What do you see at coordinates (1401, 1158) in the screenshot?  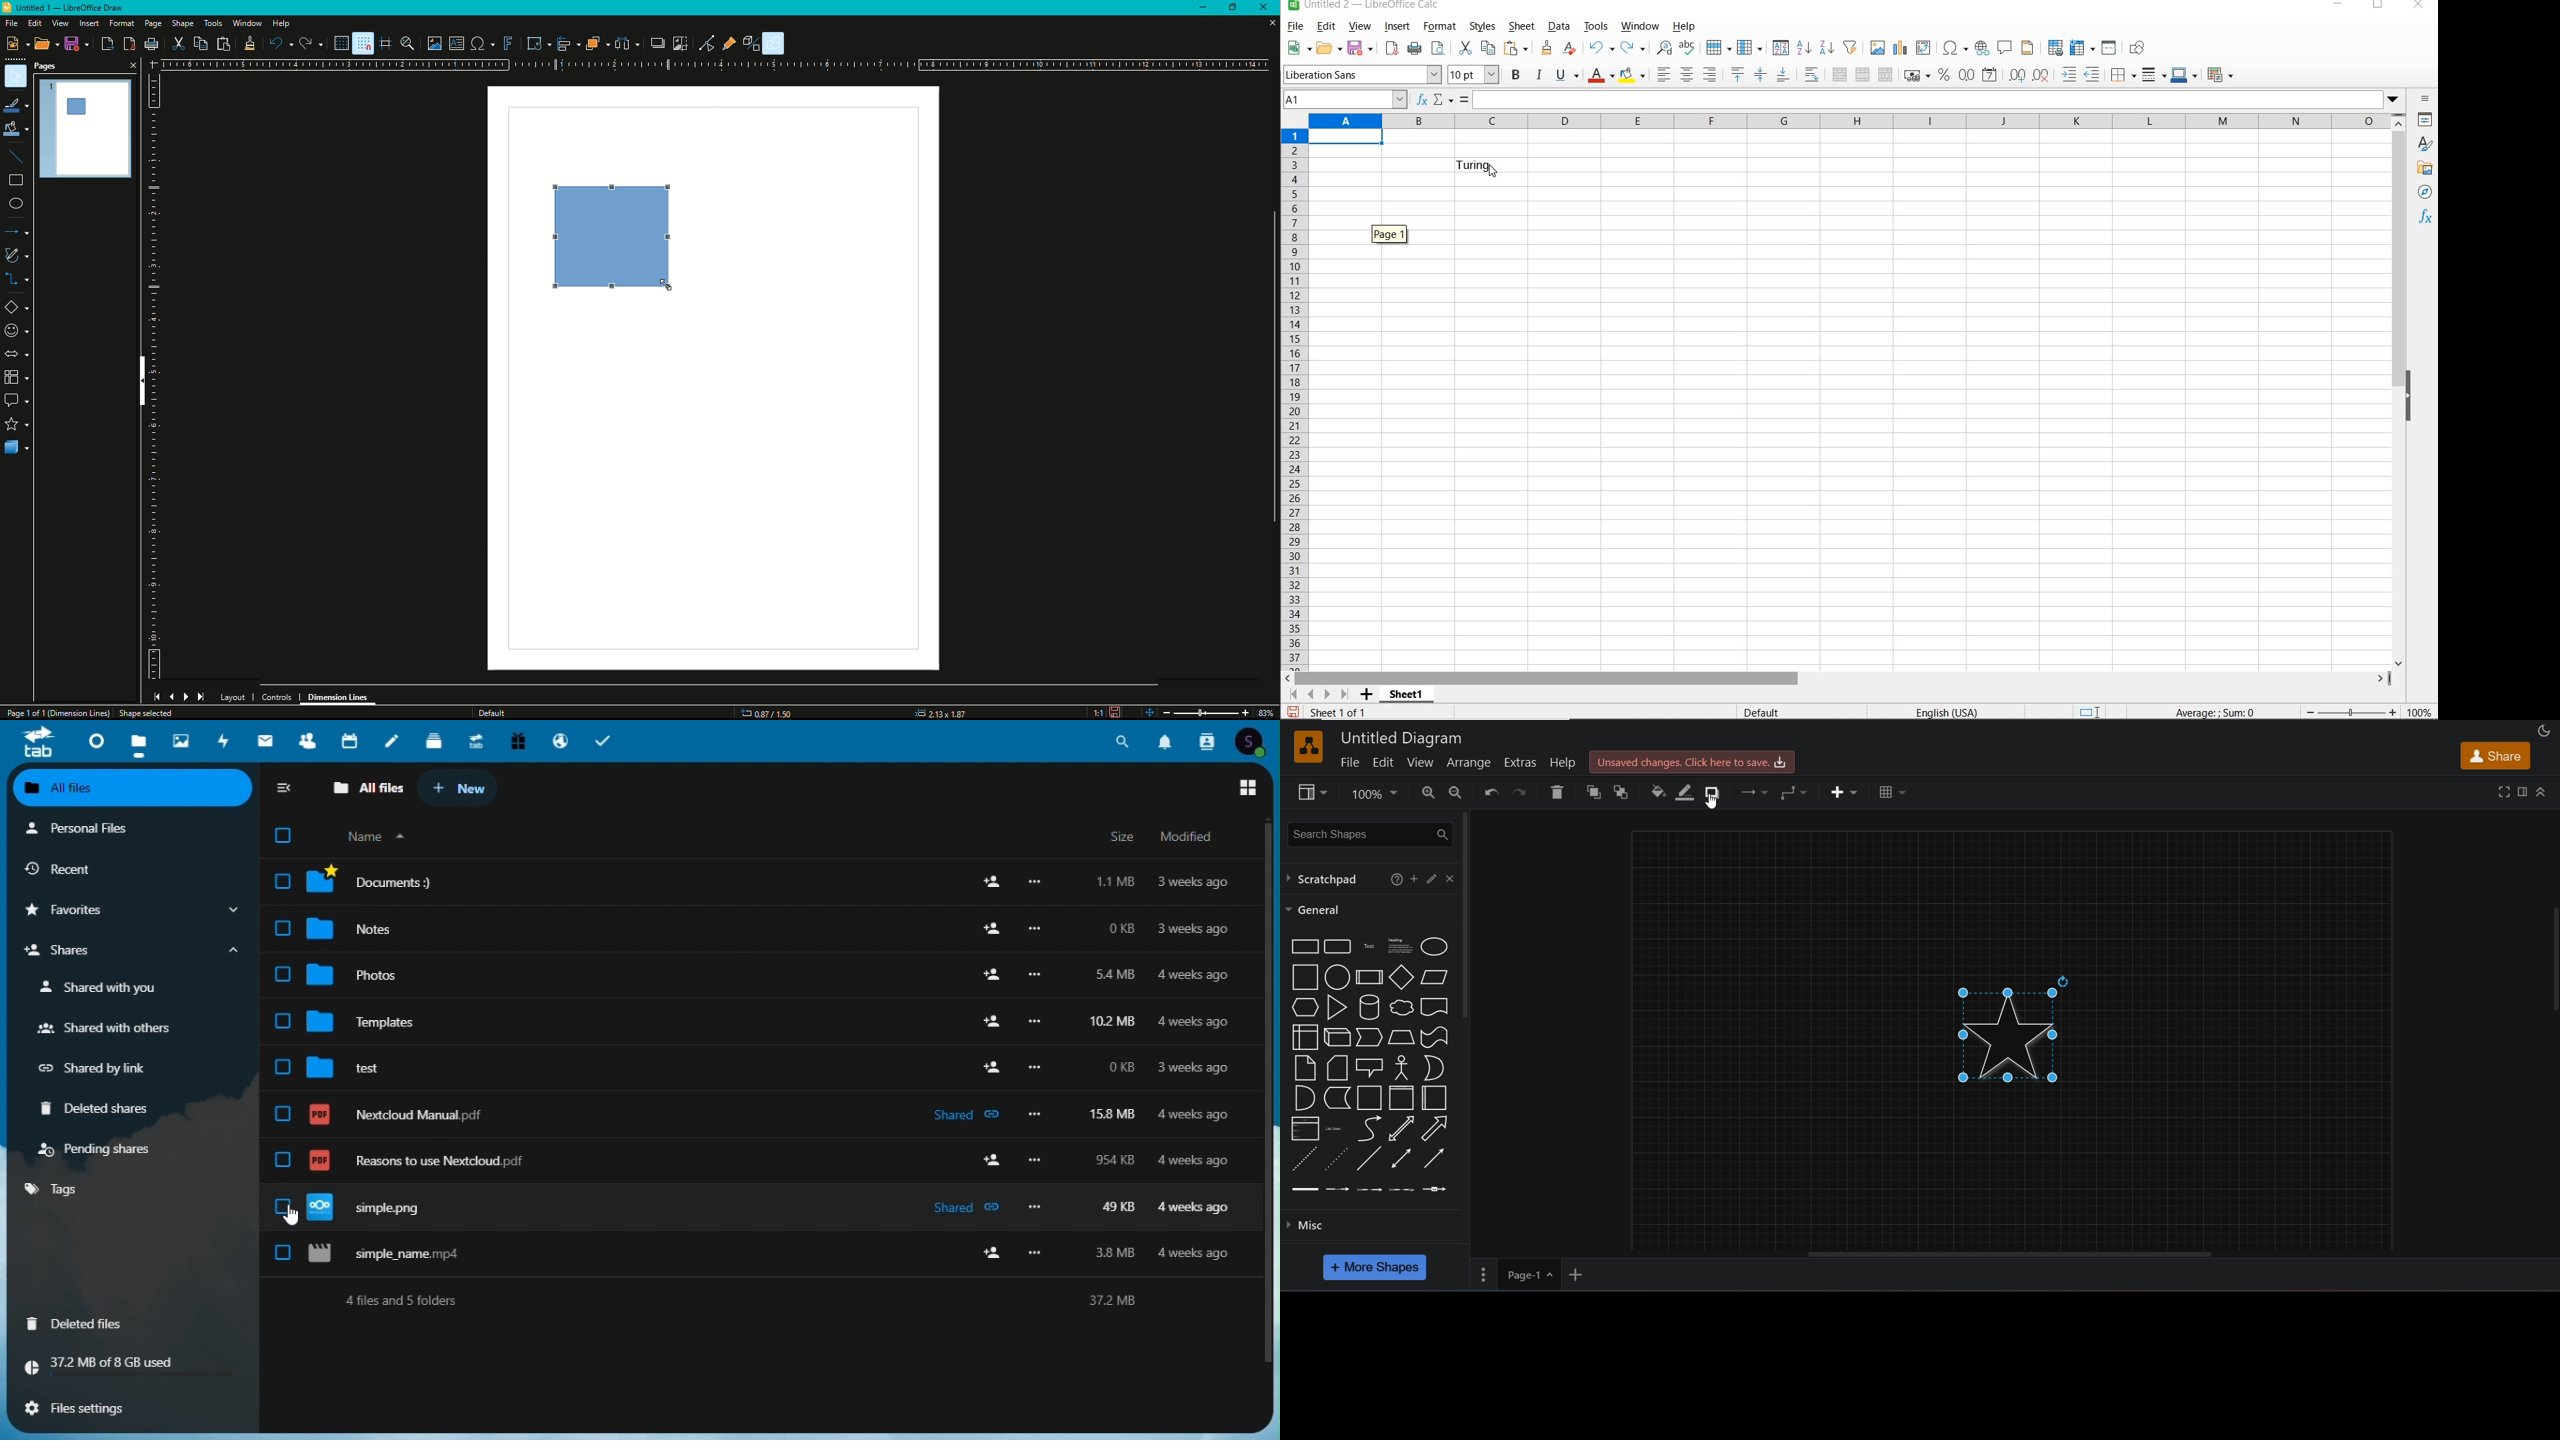 I see `bidirectional connector` at bounding box center [1401, 1158].